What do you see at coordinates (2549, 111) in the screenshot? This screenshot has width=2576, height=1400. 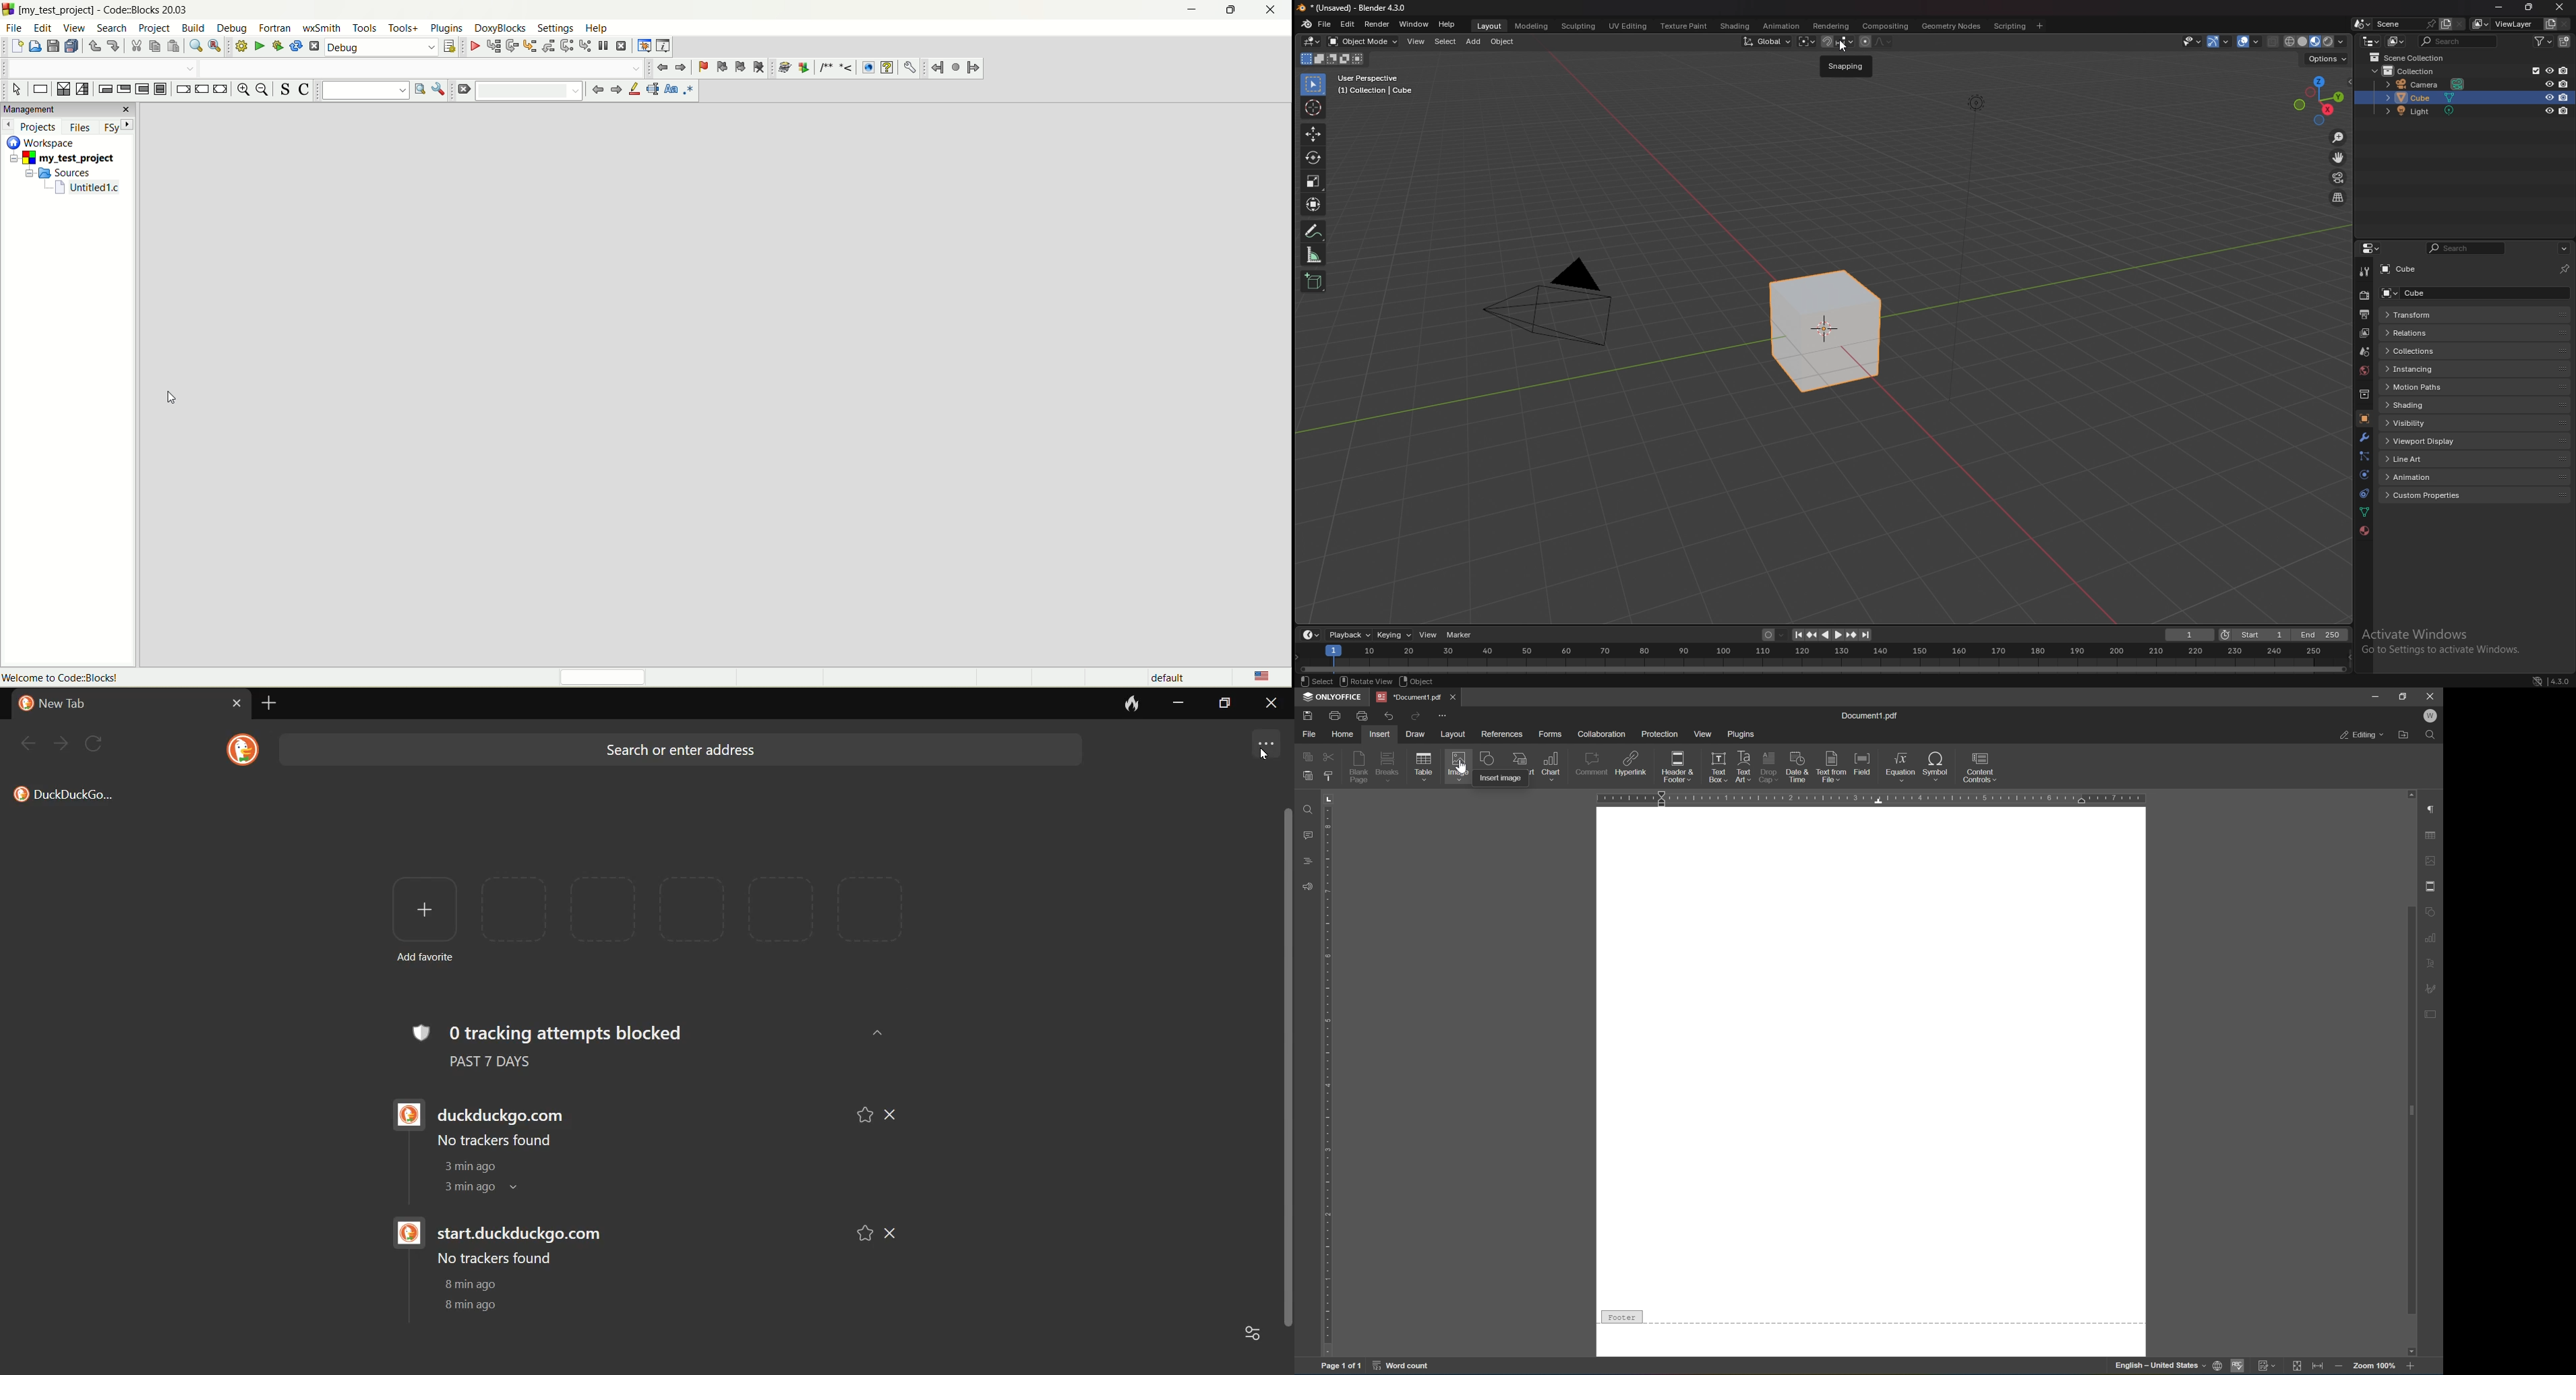 I see `hide in viewport` at bounding box center [2549, 111].